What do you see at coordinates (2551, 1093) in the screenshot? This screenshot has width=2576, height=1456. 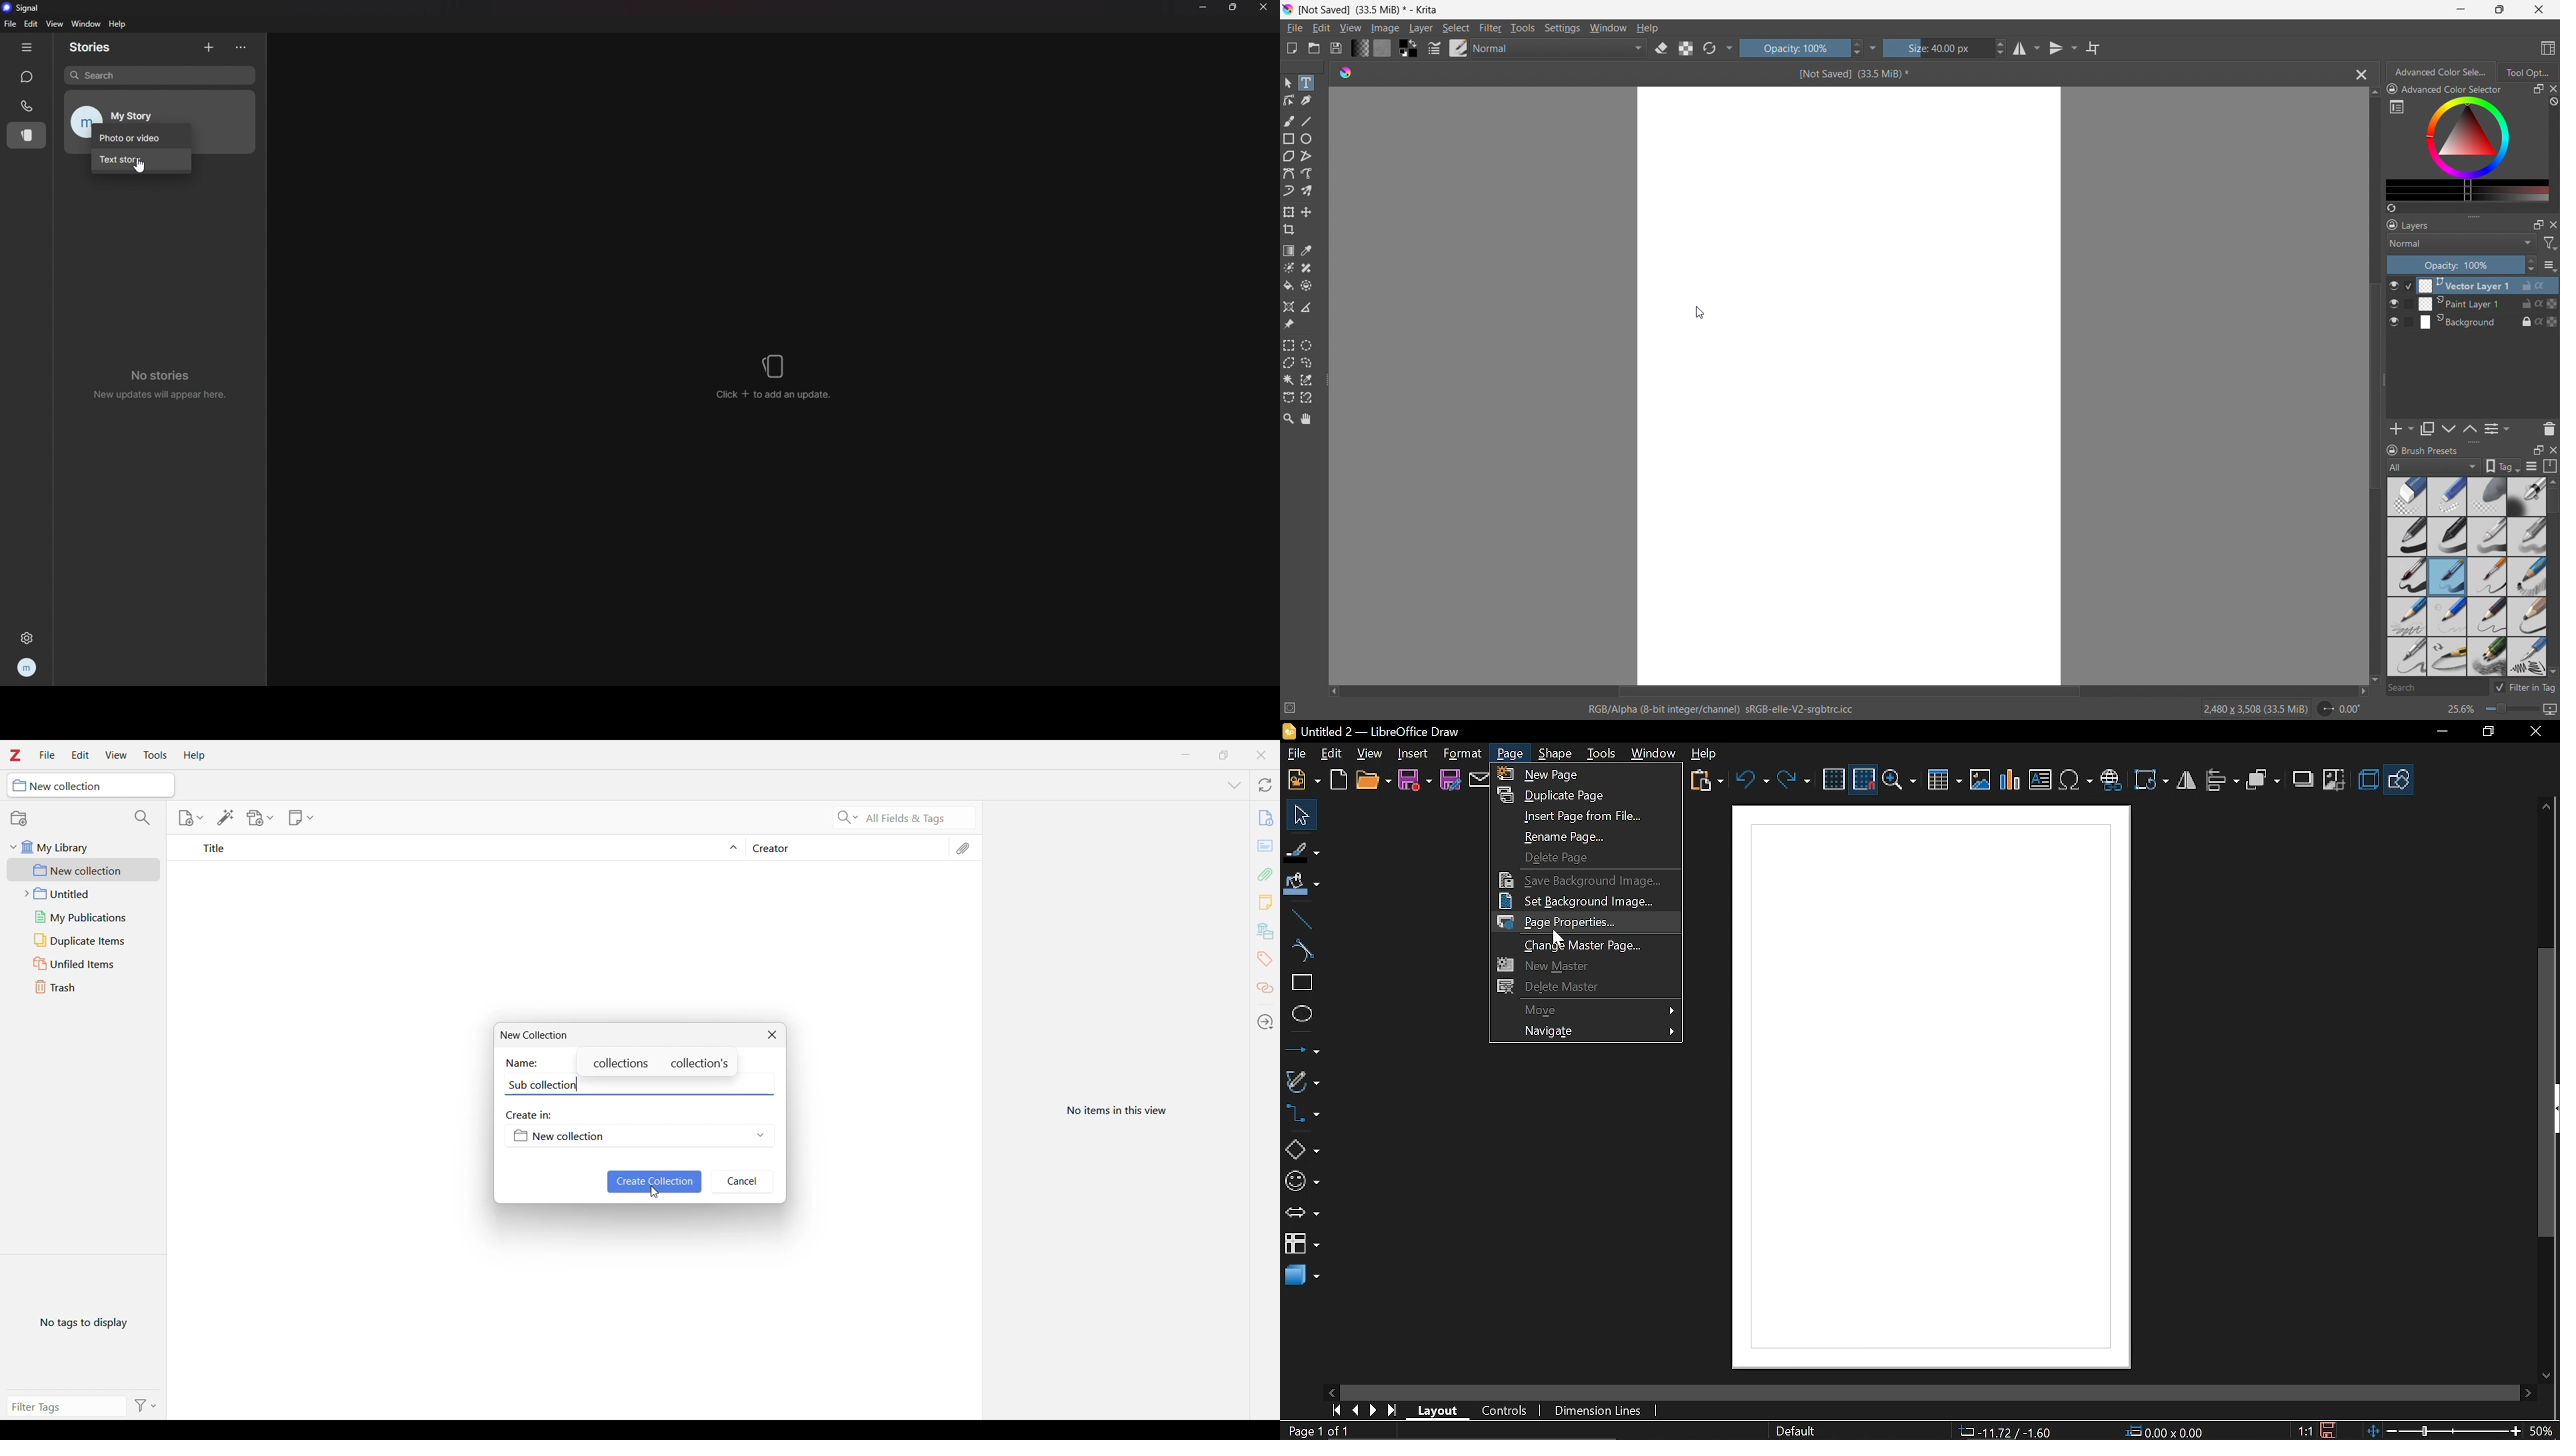 I see `Vertical scrollbar` at bounding box center [2551, 1093].